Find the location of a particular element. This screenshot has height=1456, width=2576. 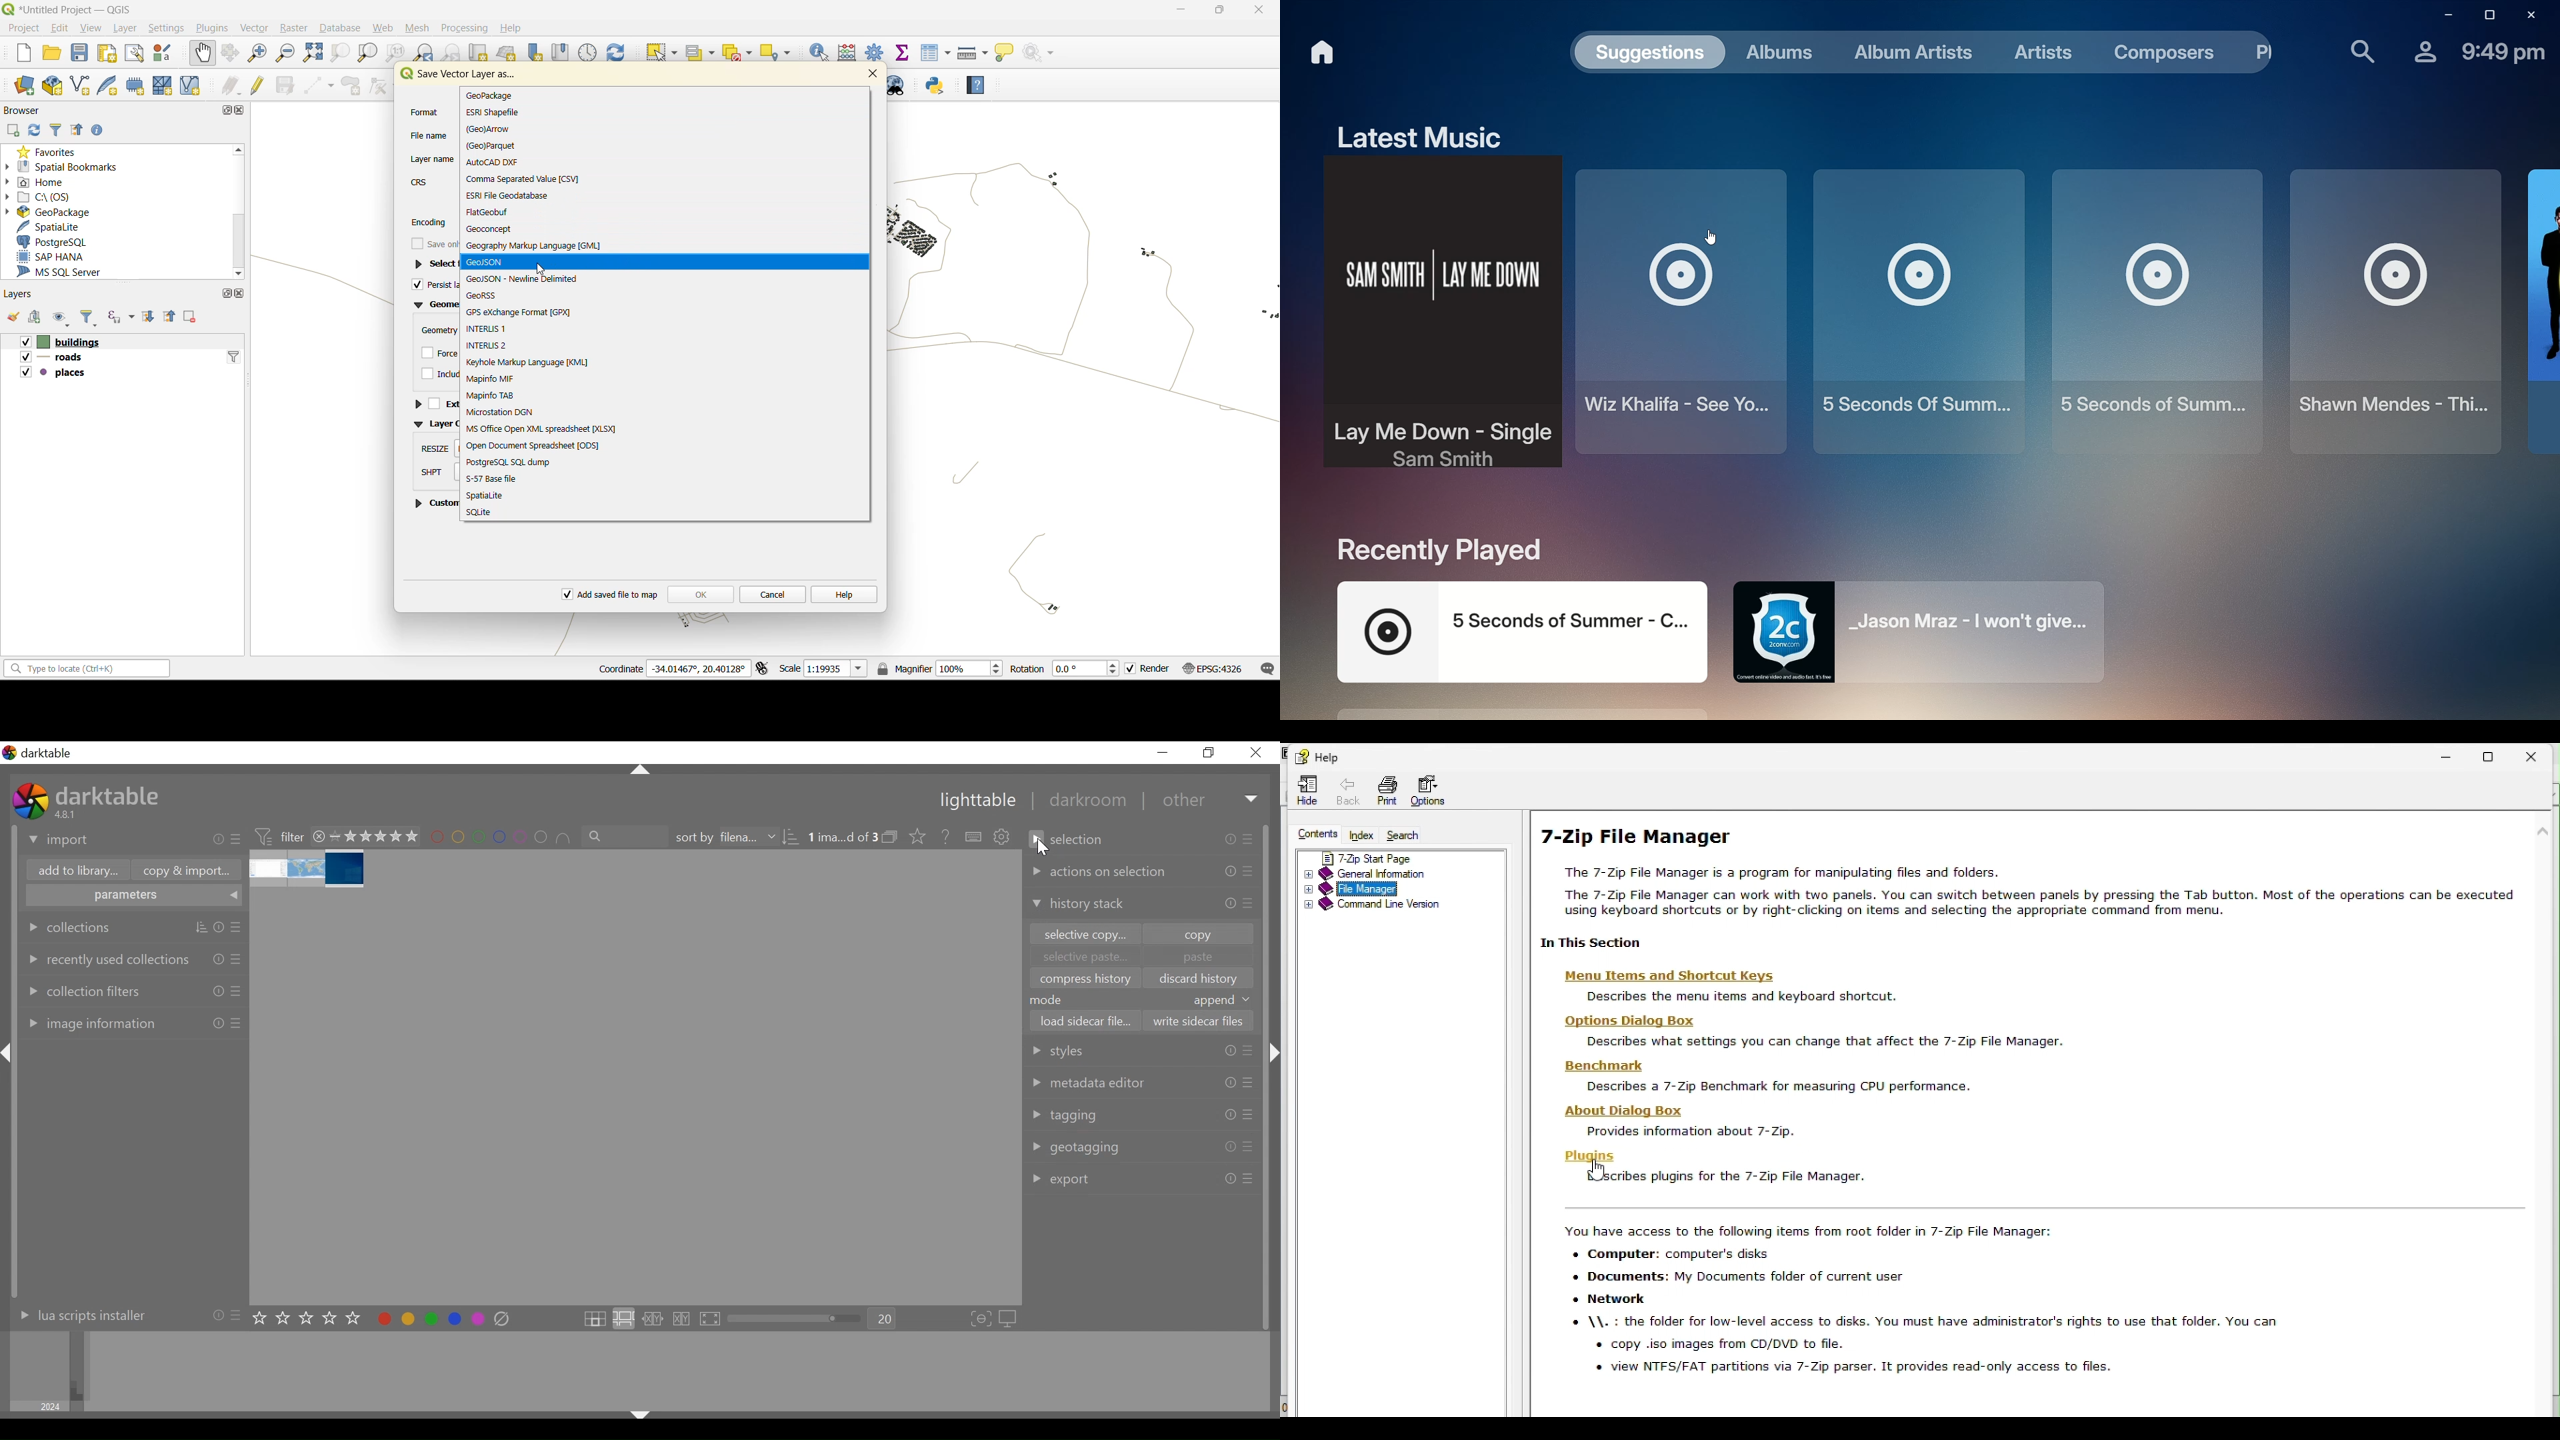

add is located at coordinates (15, 129).